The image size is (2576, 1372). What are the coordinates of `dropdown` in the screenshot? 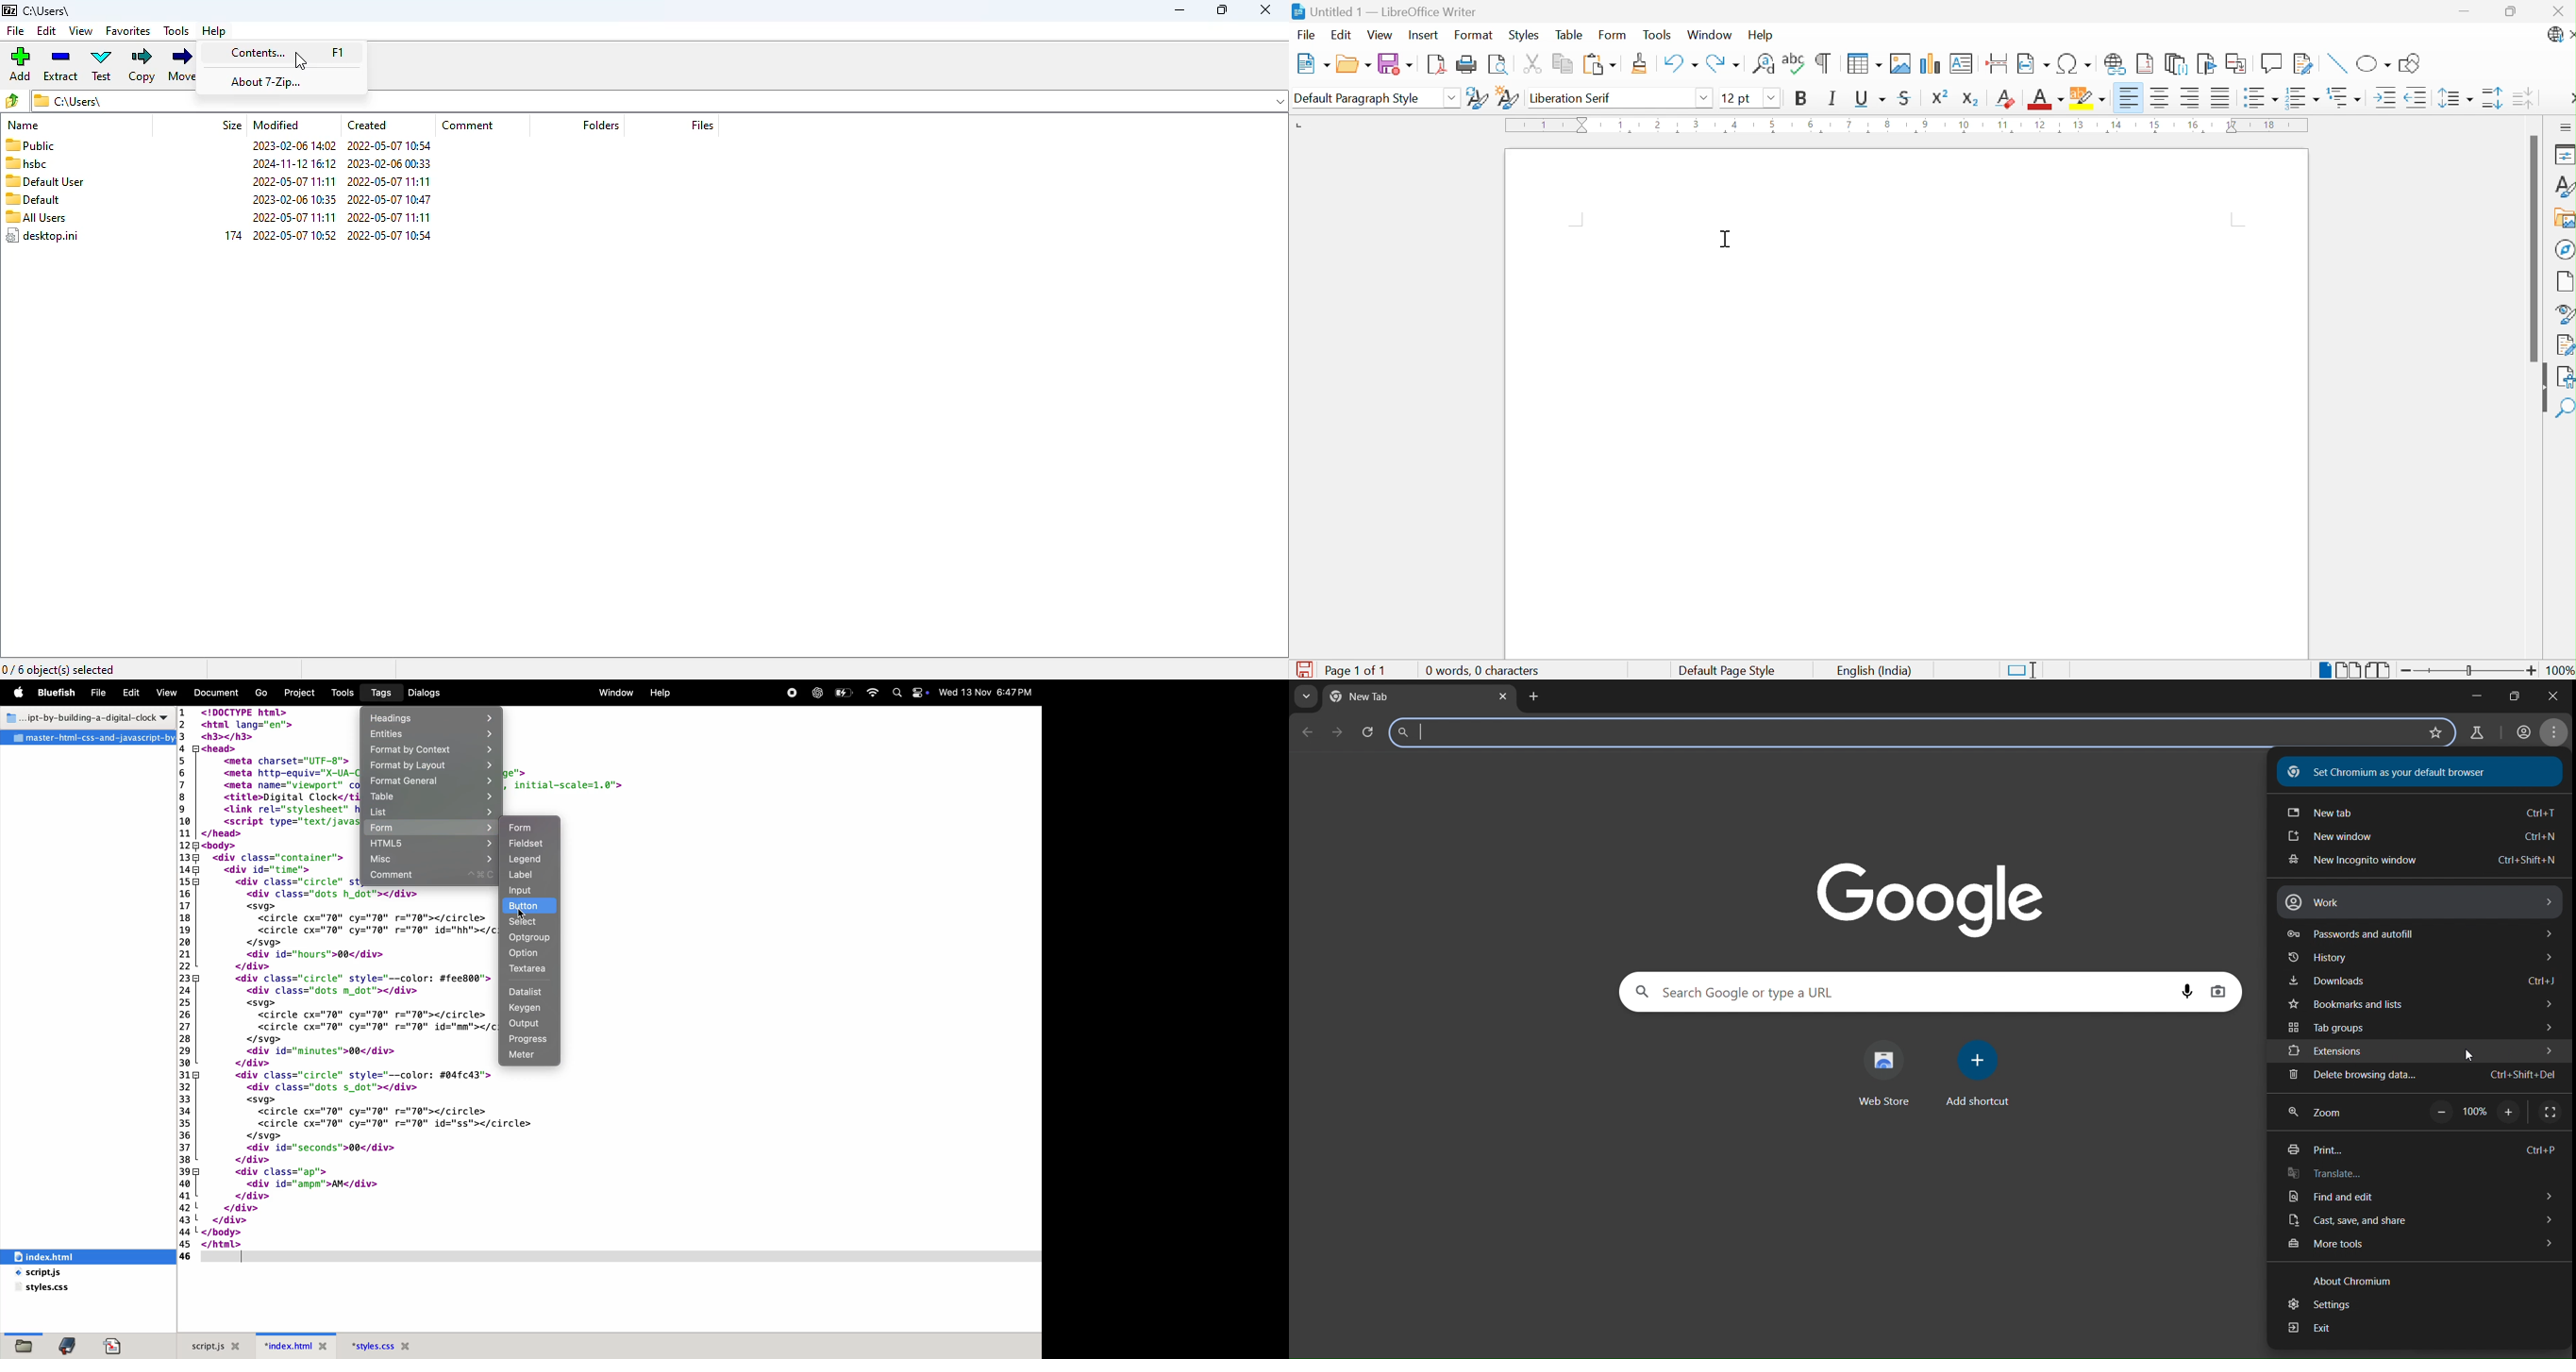 It's located at (1280, 100).